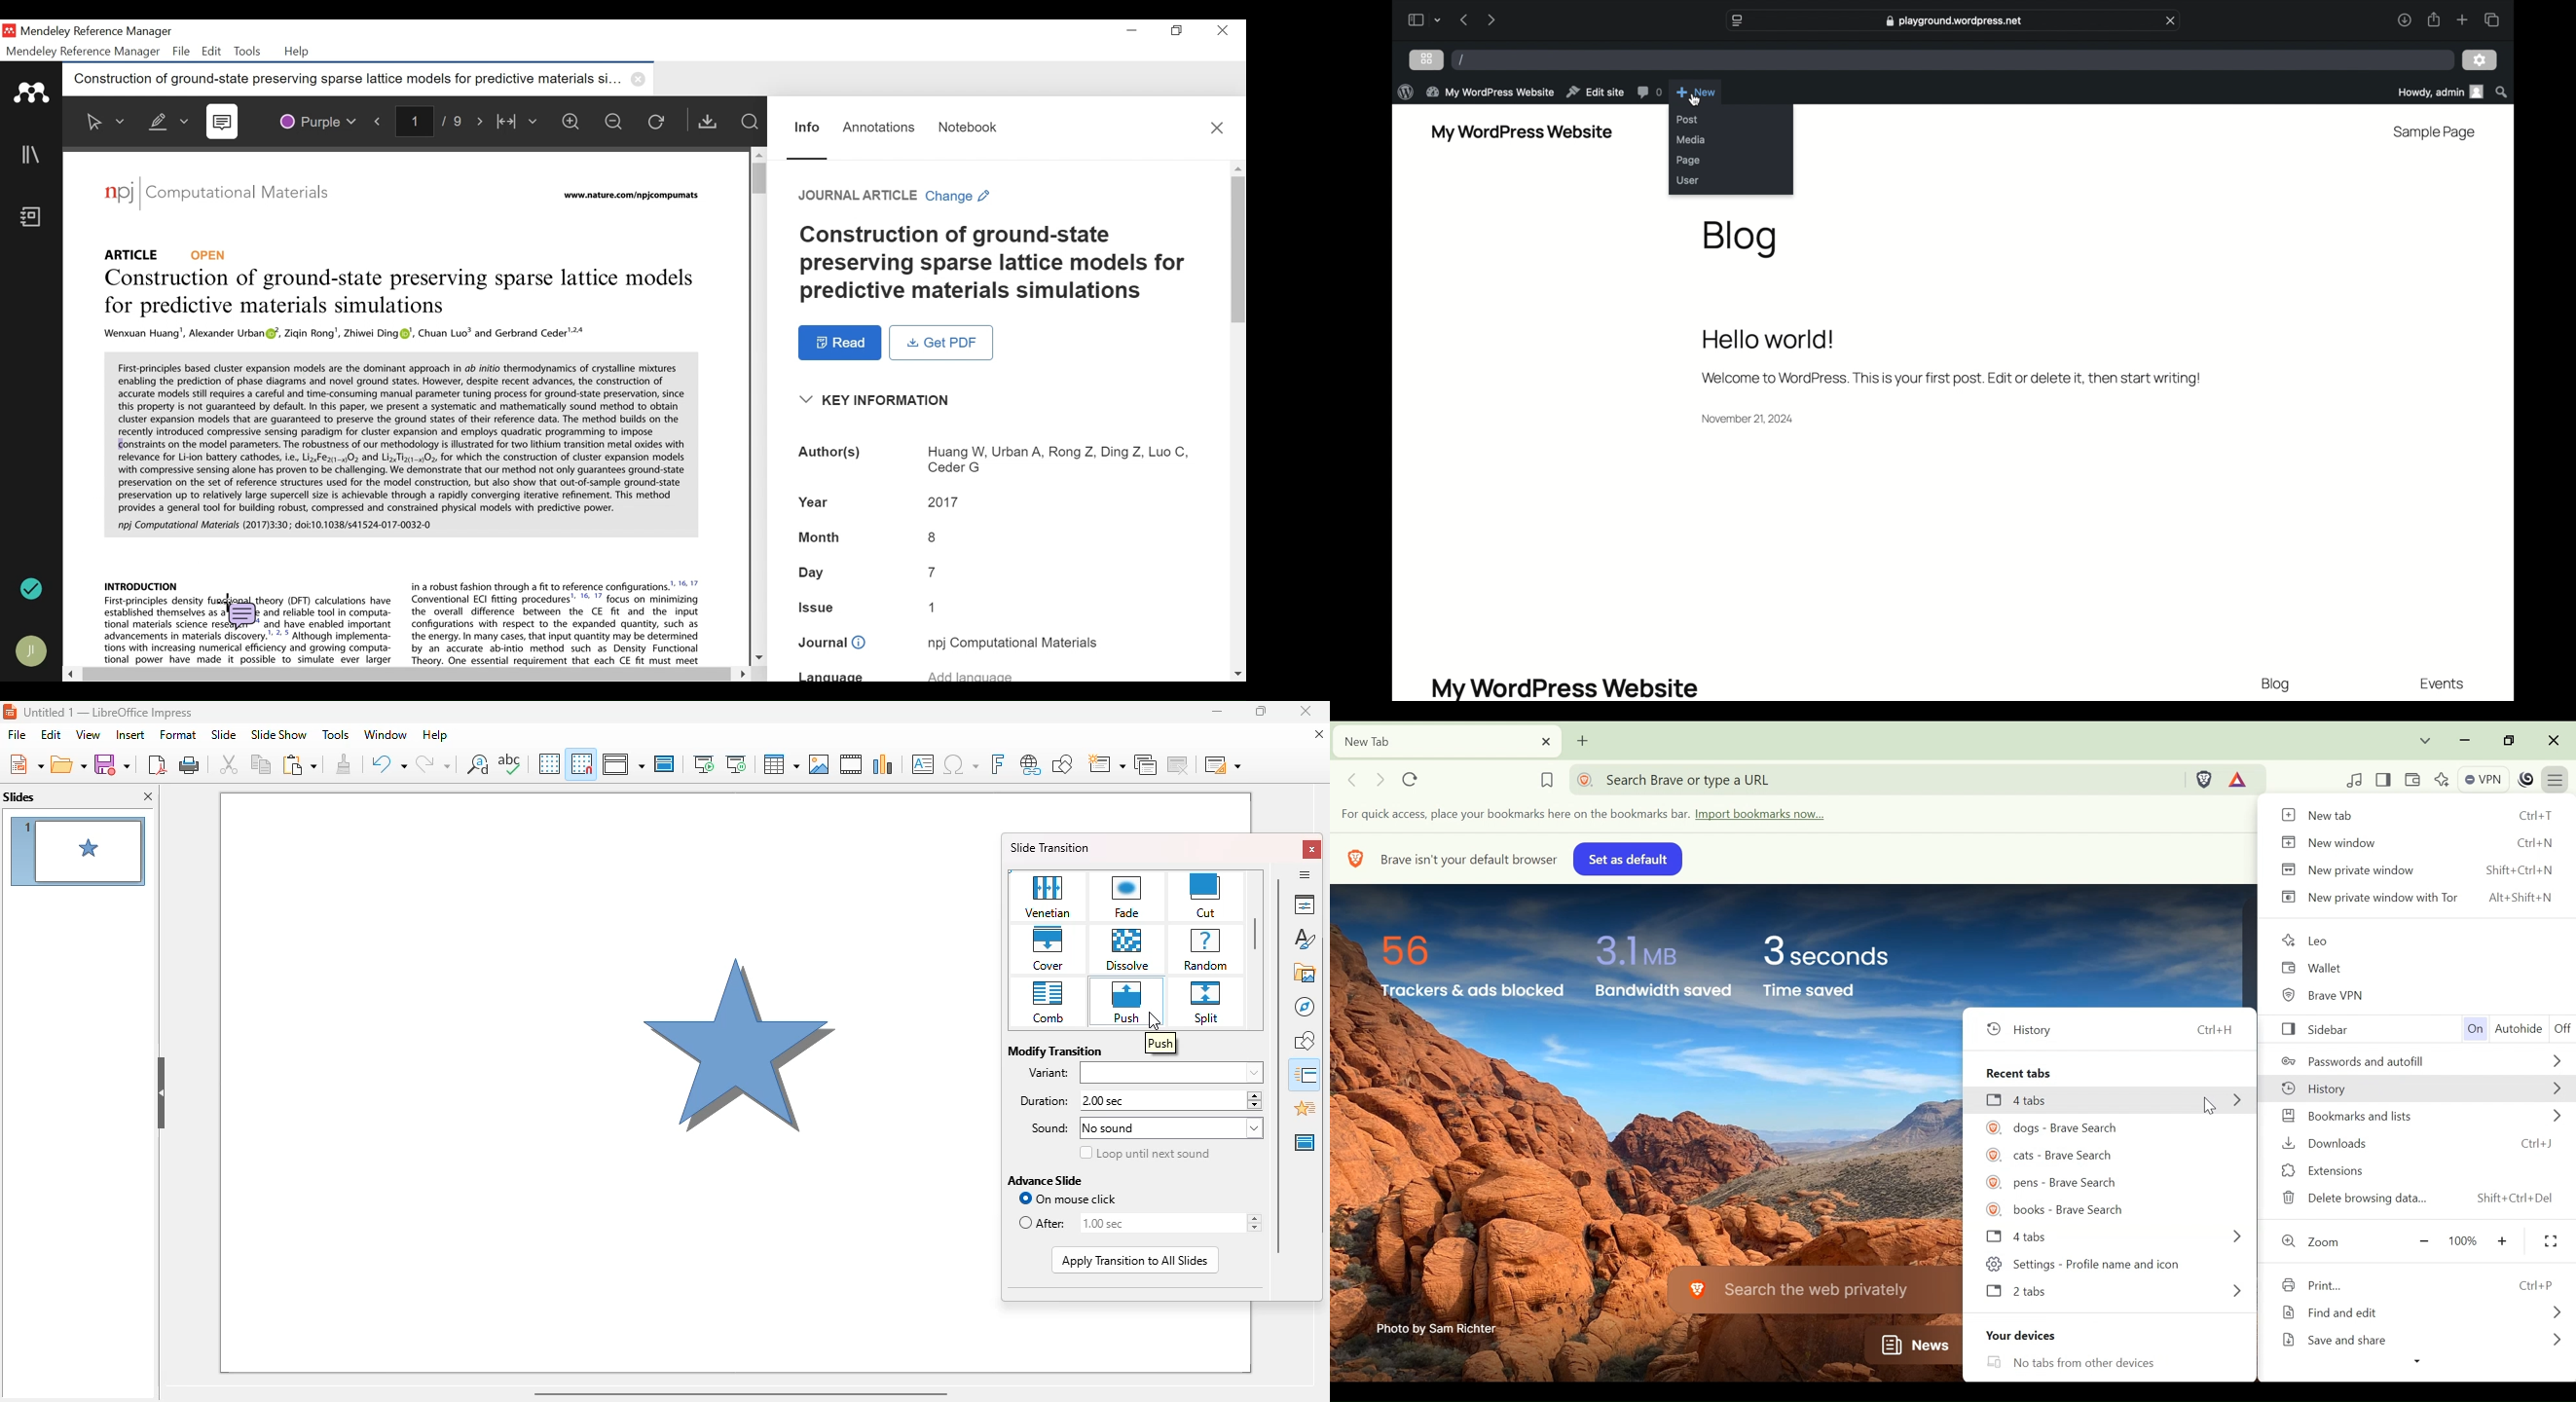  Describe the element at coordinates (1106, 765) in the screenshot. I see `new slide` at that location.